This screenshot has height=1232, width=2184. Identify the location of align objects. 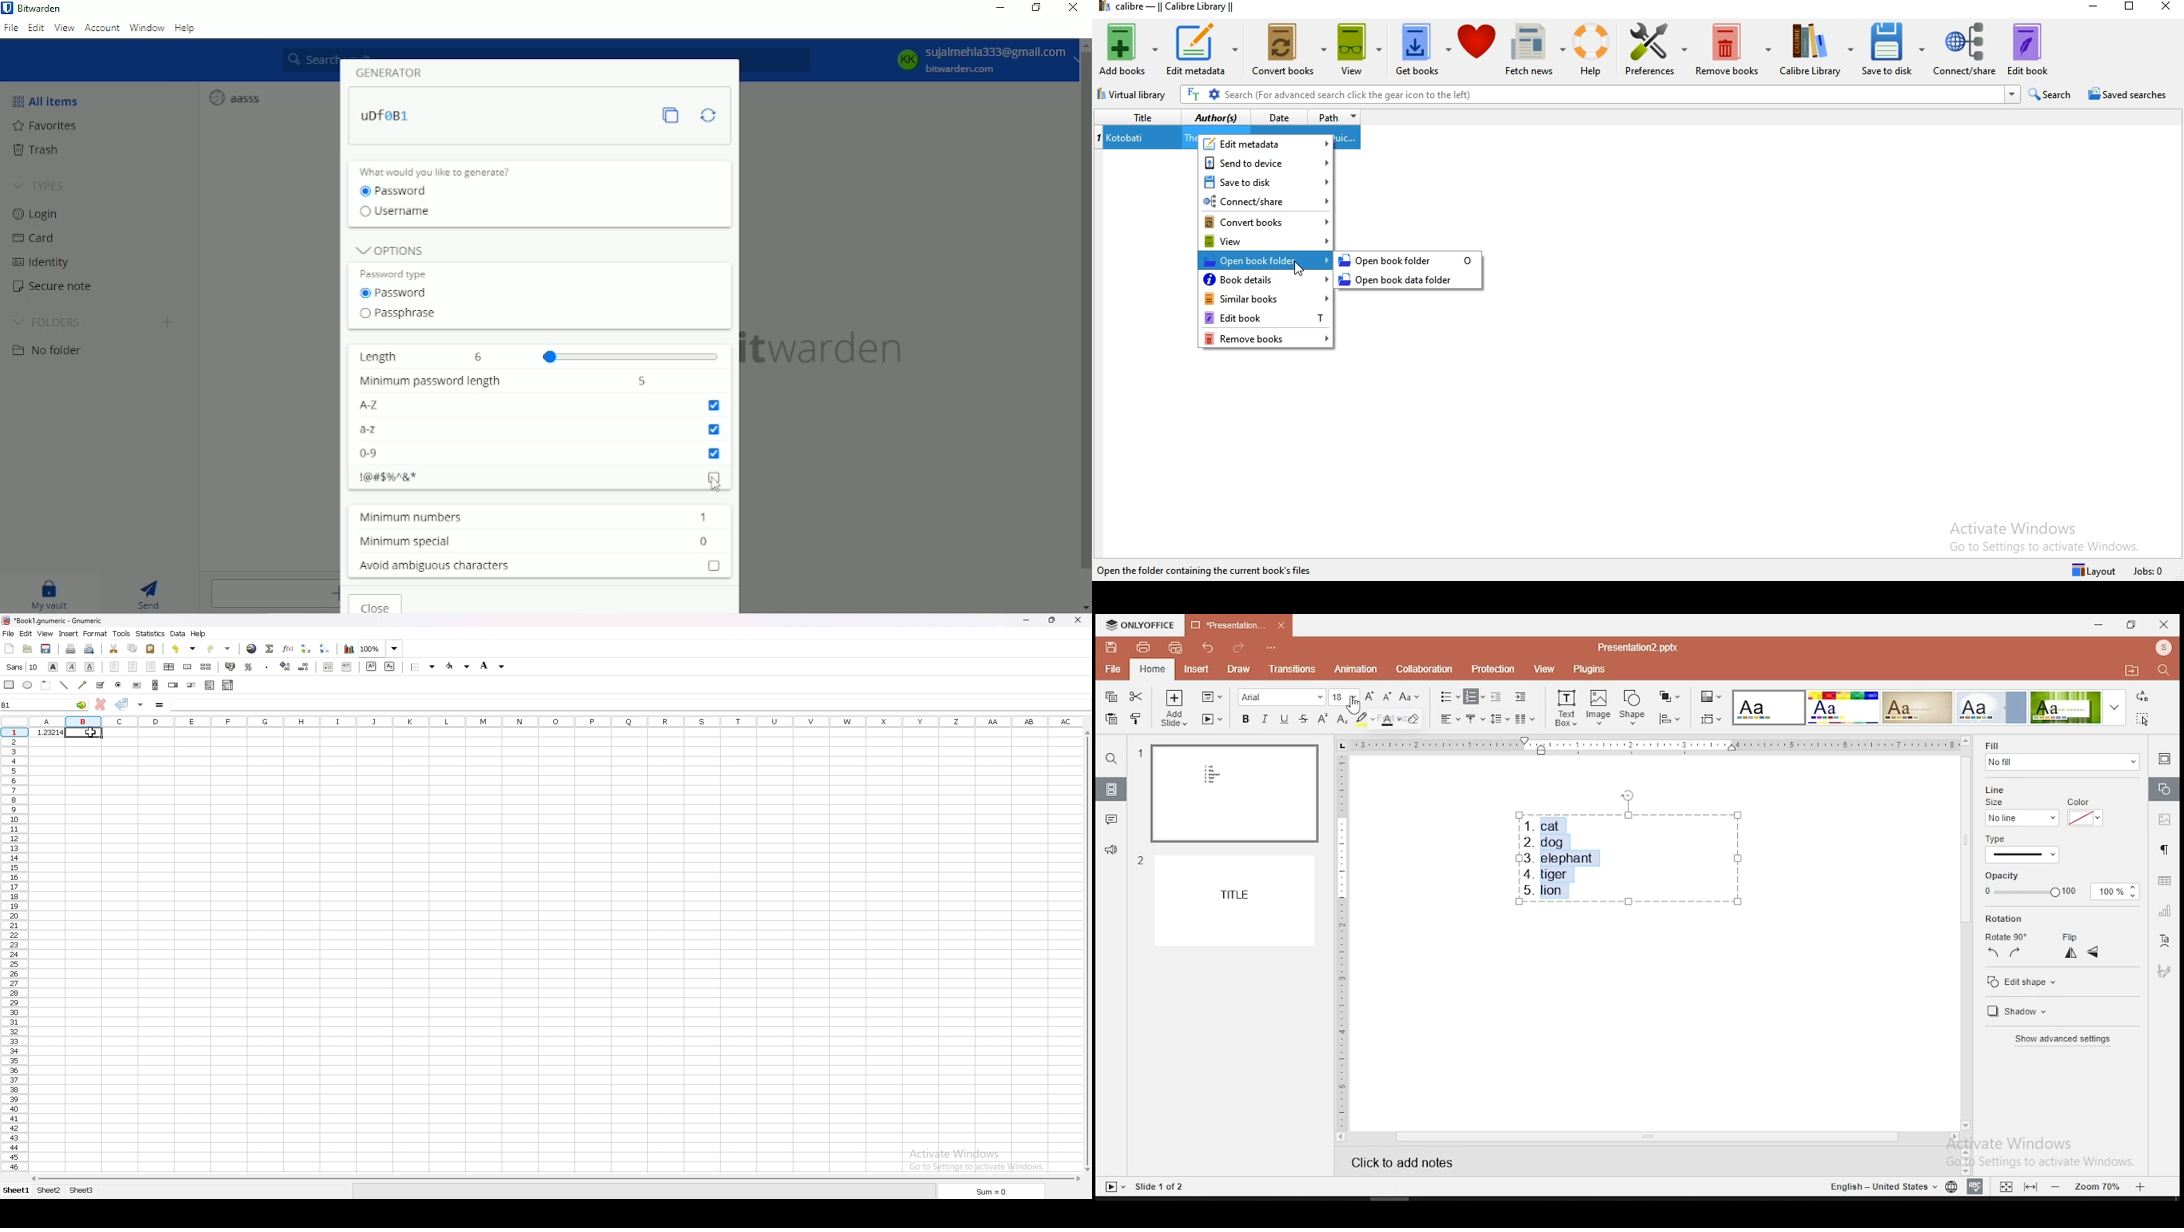
(1710, 719).